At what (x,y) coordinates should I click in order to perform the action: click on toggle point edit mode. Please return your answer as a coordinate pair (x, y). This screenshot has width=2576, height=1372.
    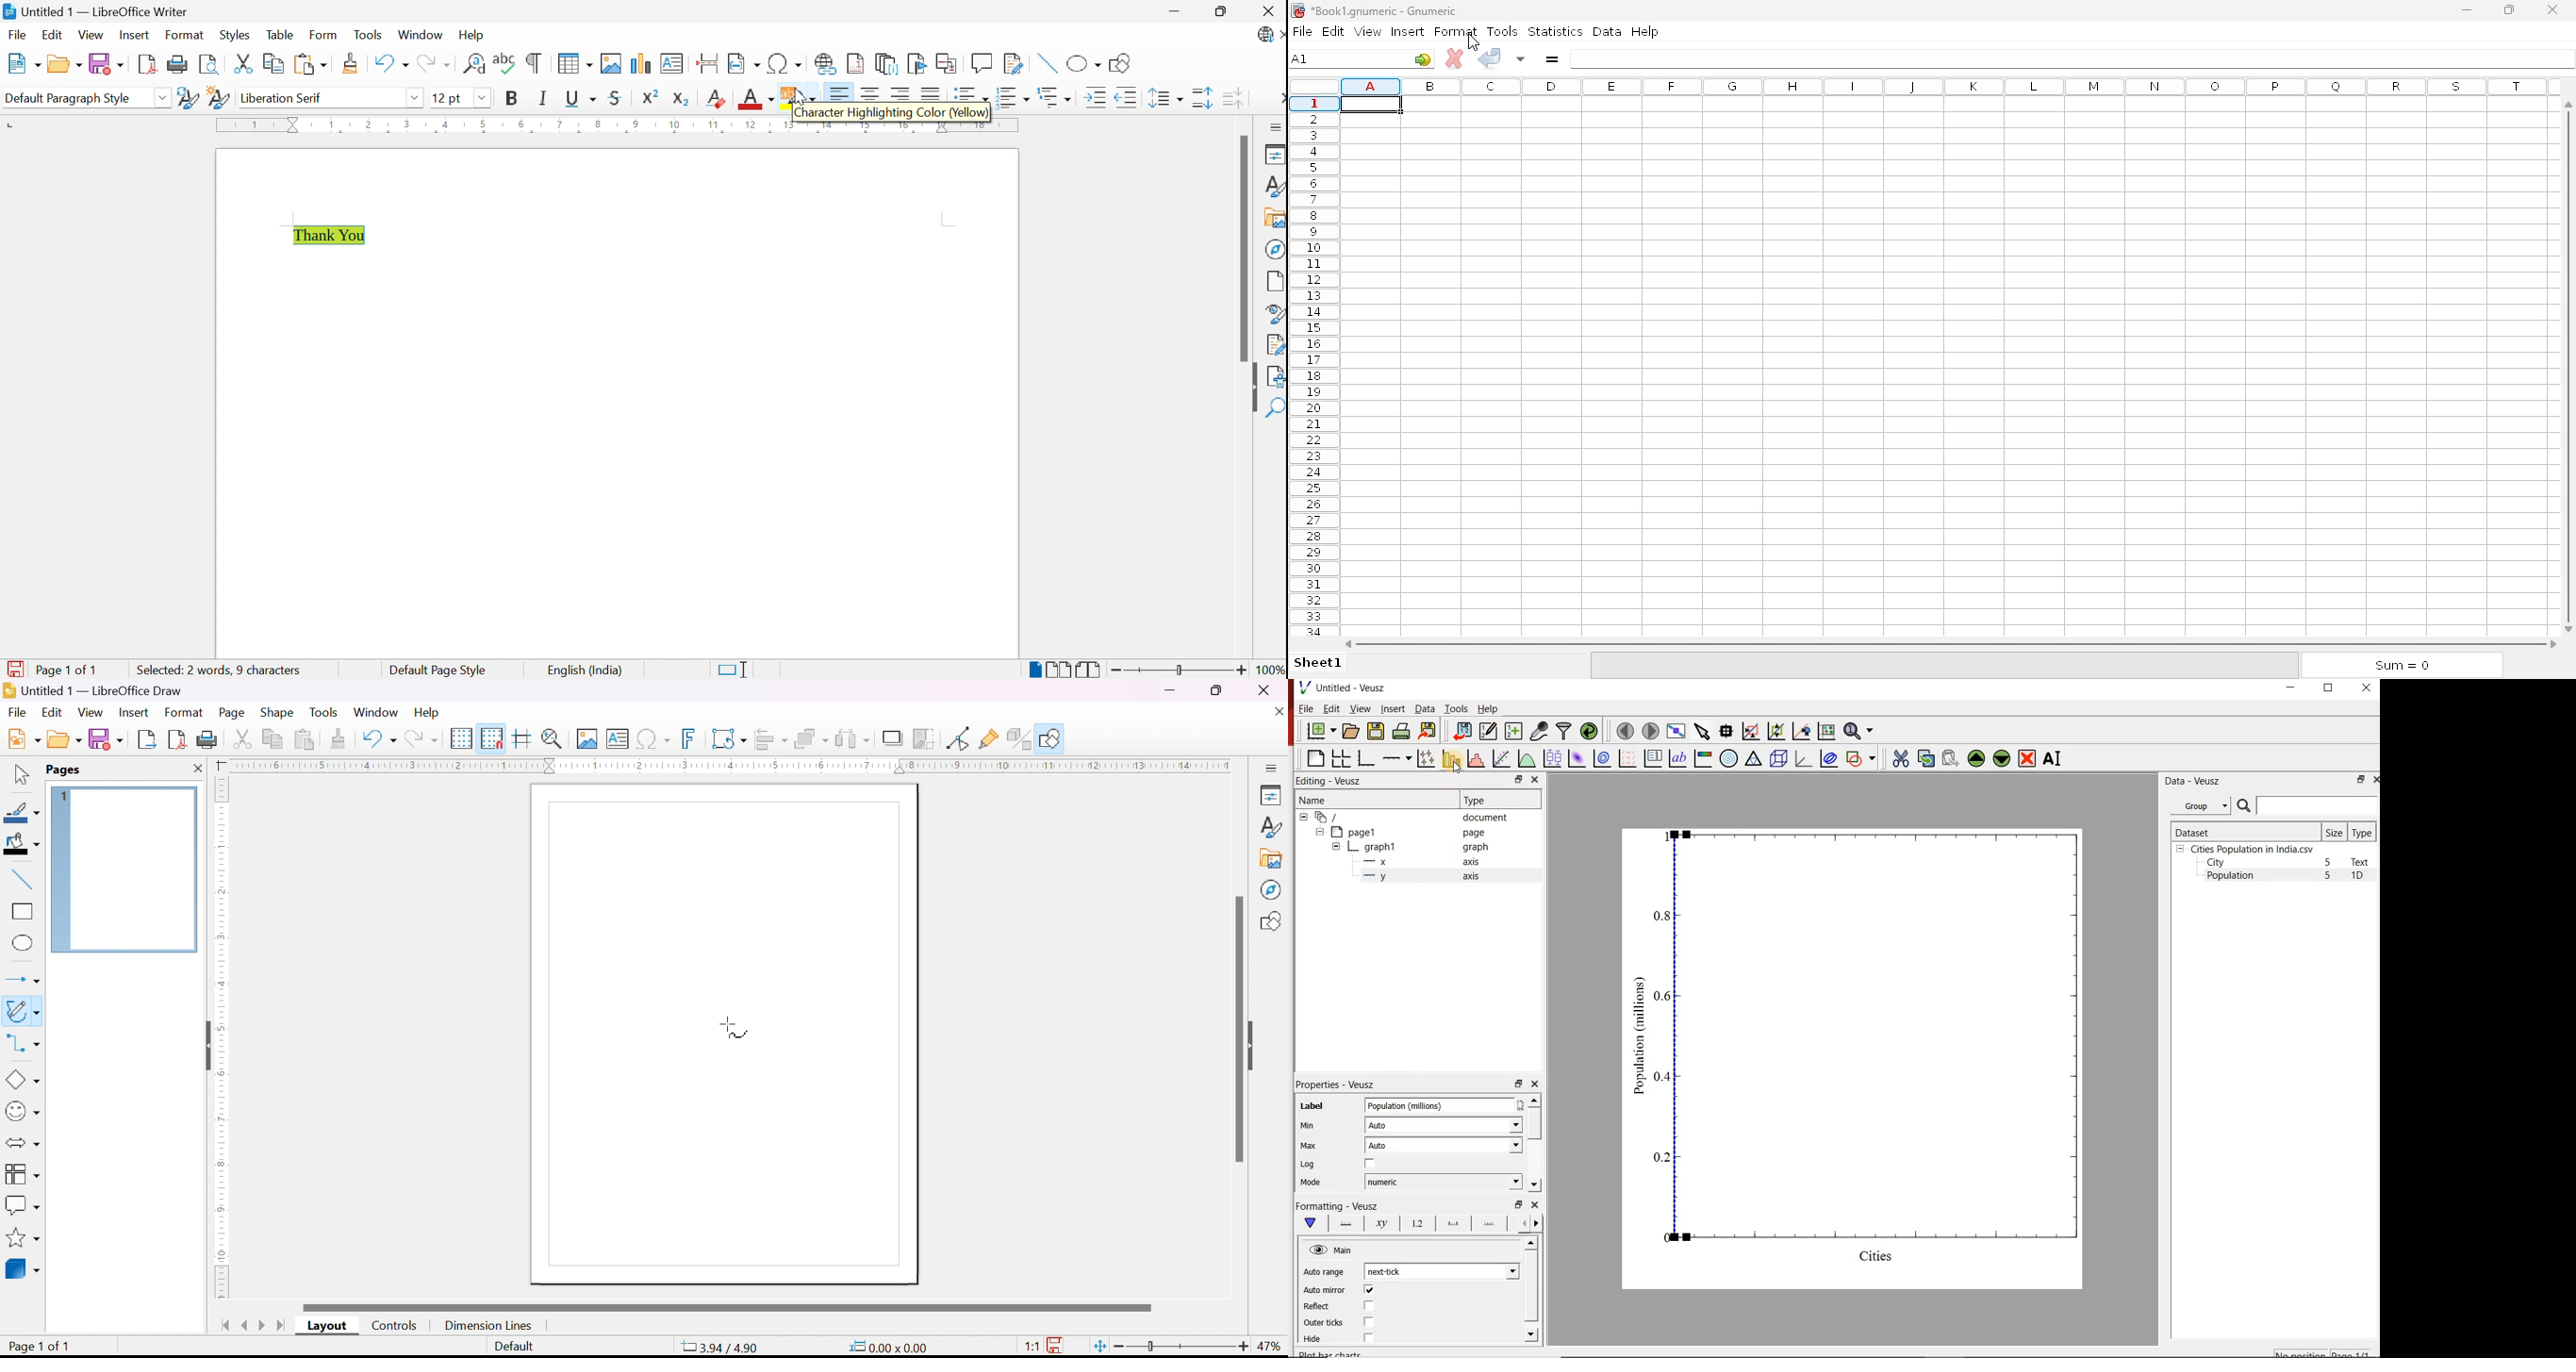
    Looking at the image, I should click on (961, 738).